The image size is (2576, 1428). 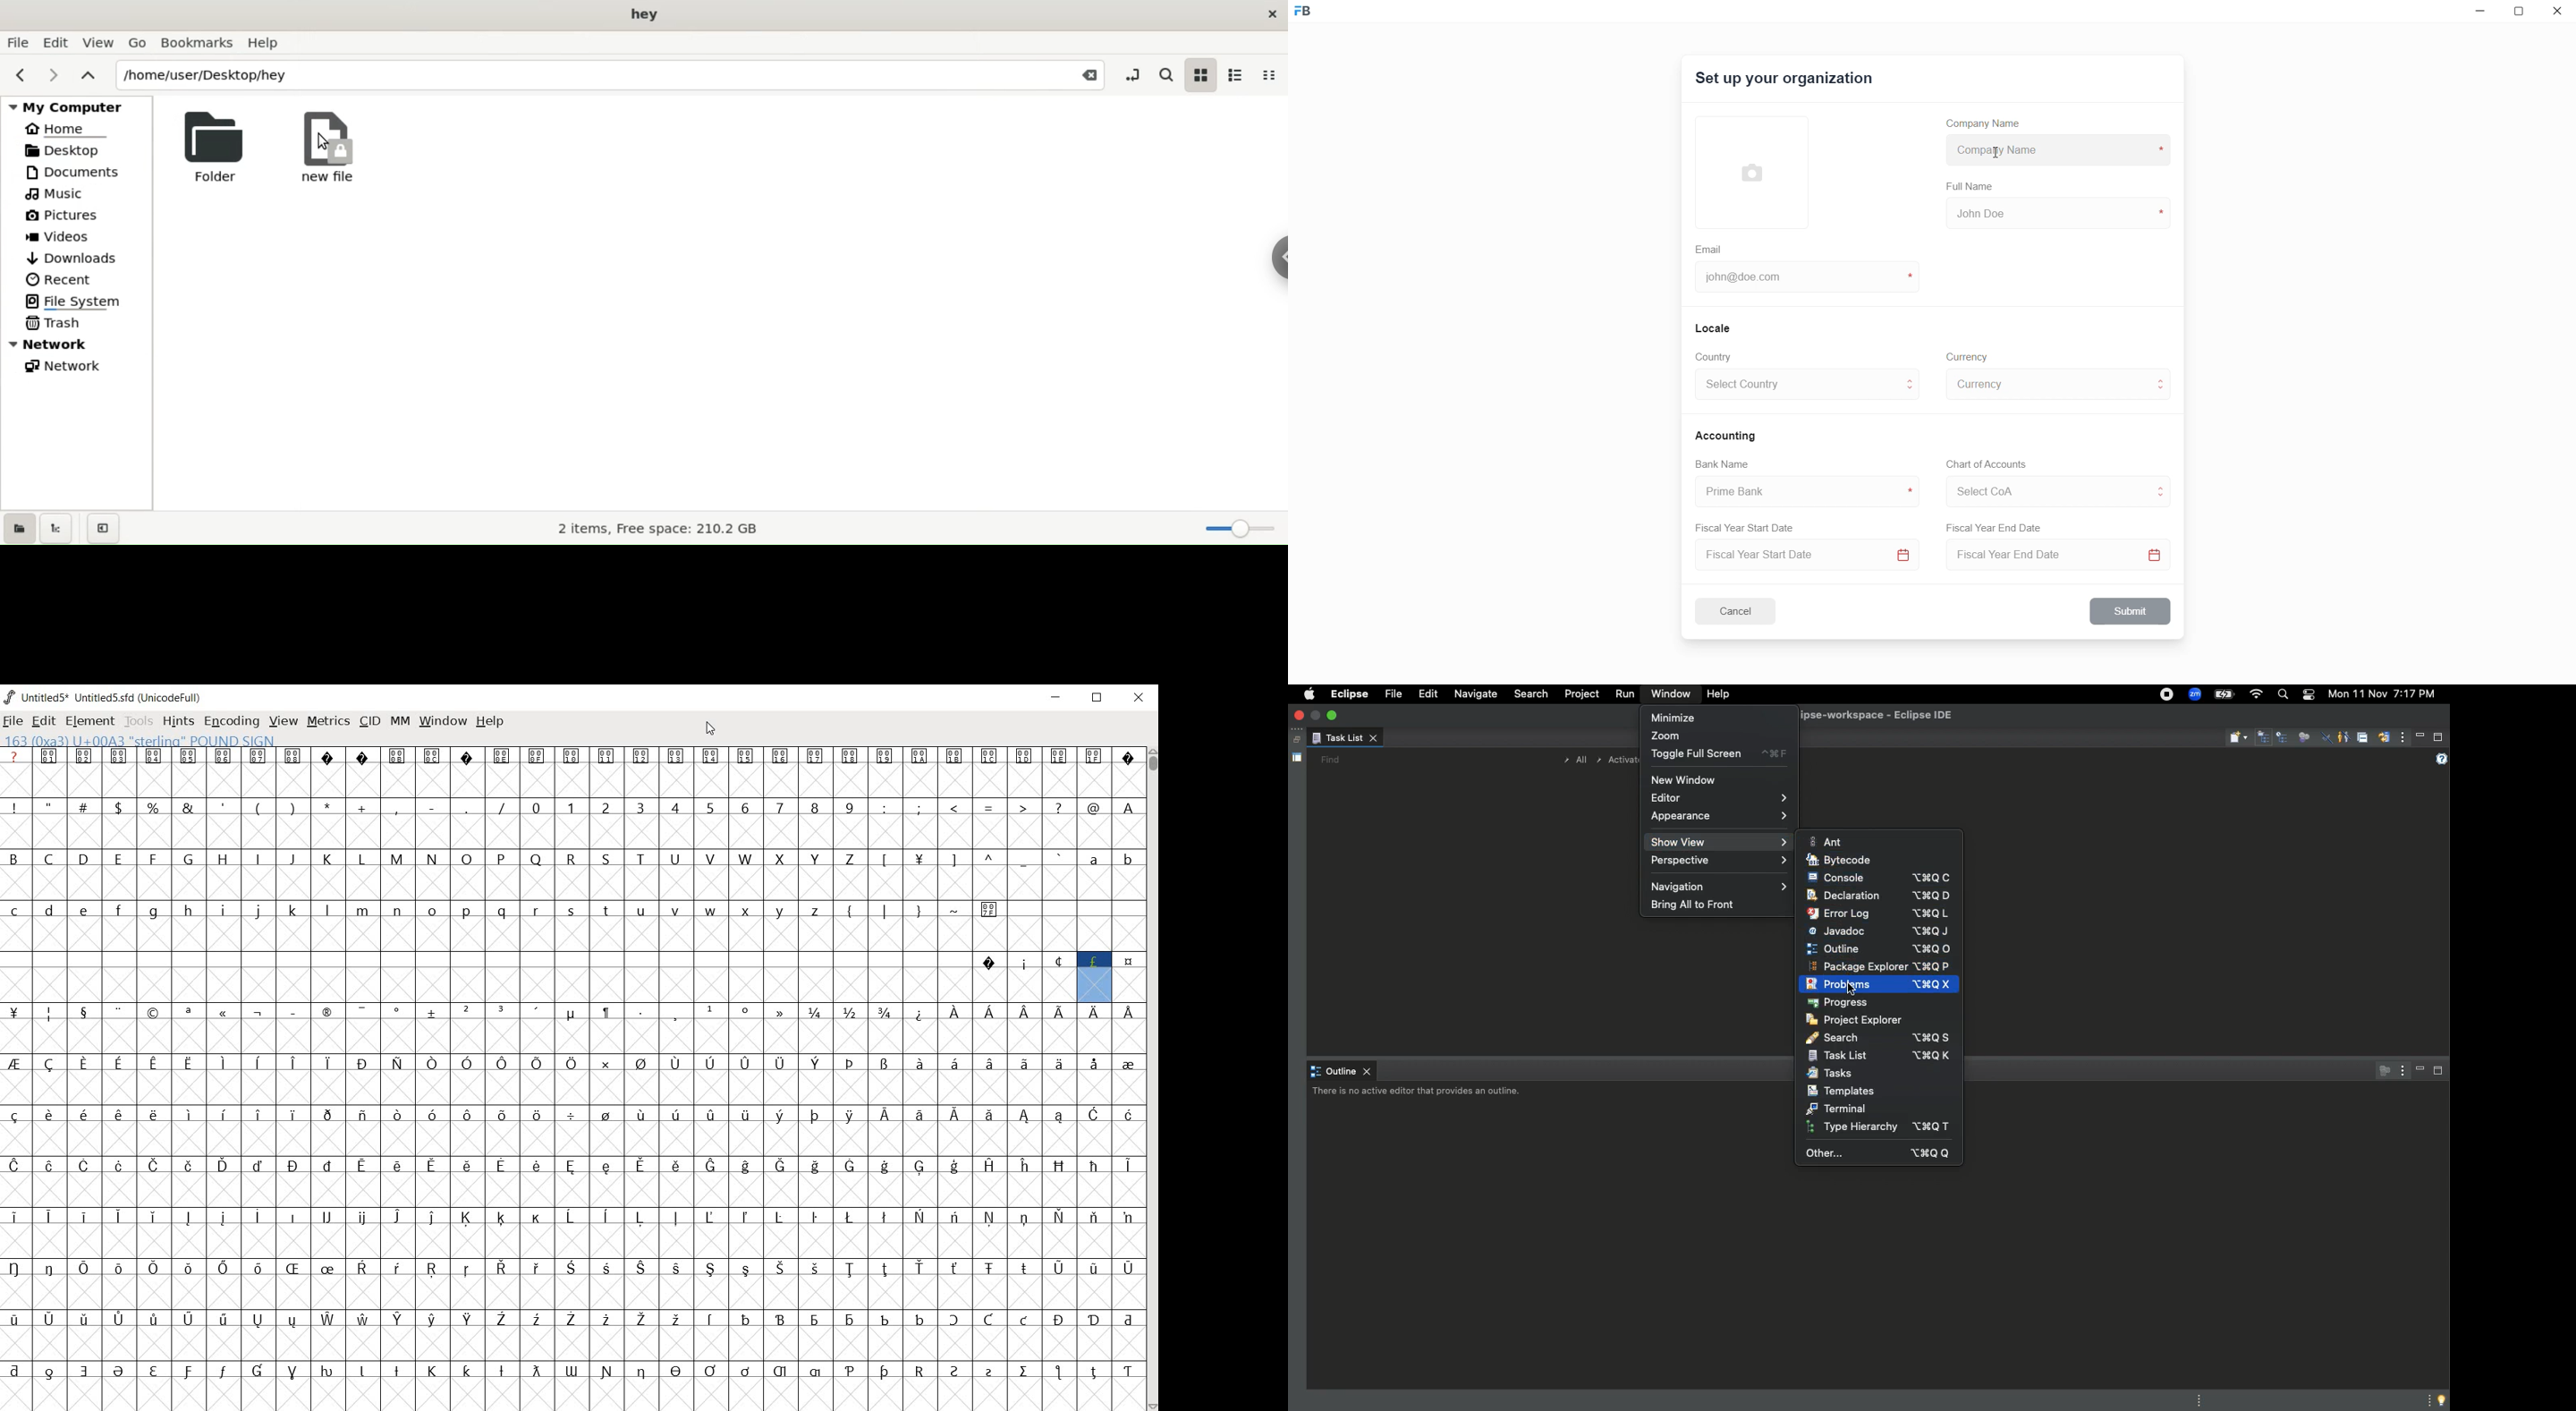 What do you see at coordinates (1883, 1056) in the screenshot?
I see `Task list` at bounding box center [1883, 1056].